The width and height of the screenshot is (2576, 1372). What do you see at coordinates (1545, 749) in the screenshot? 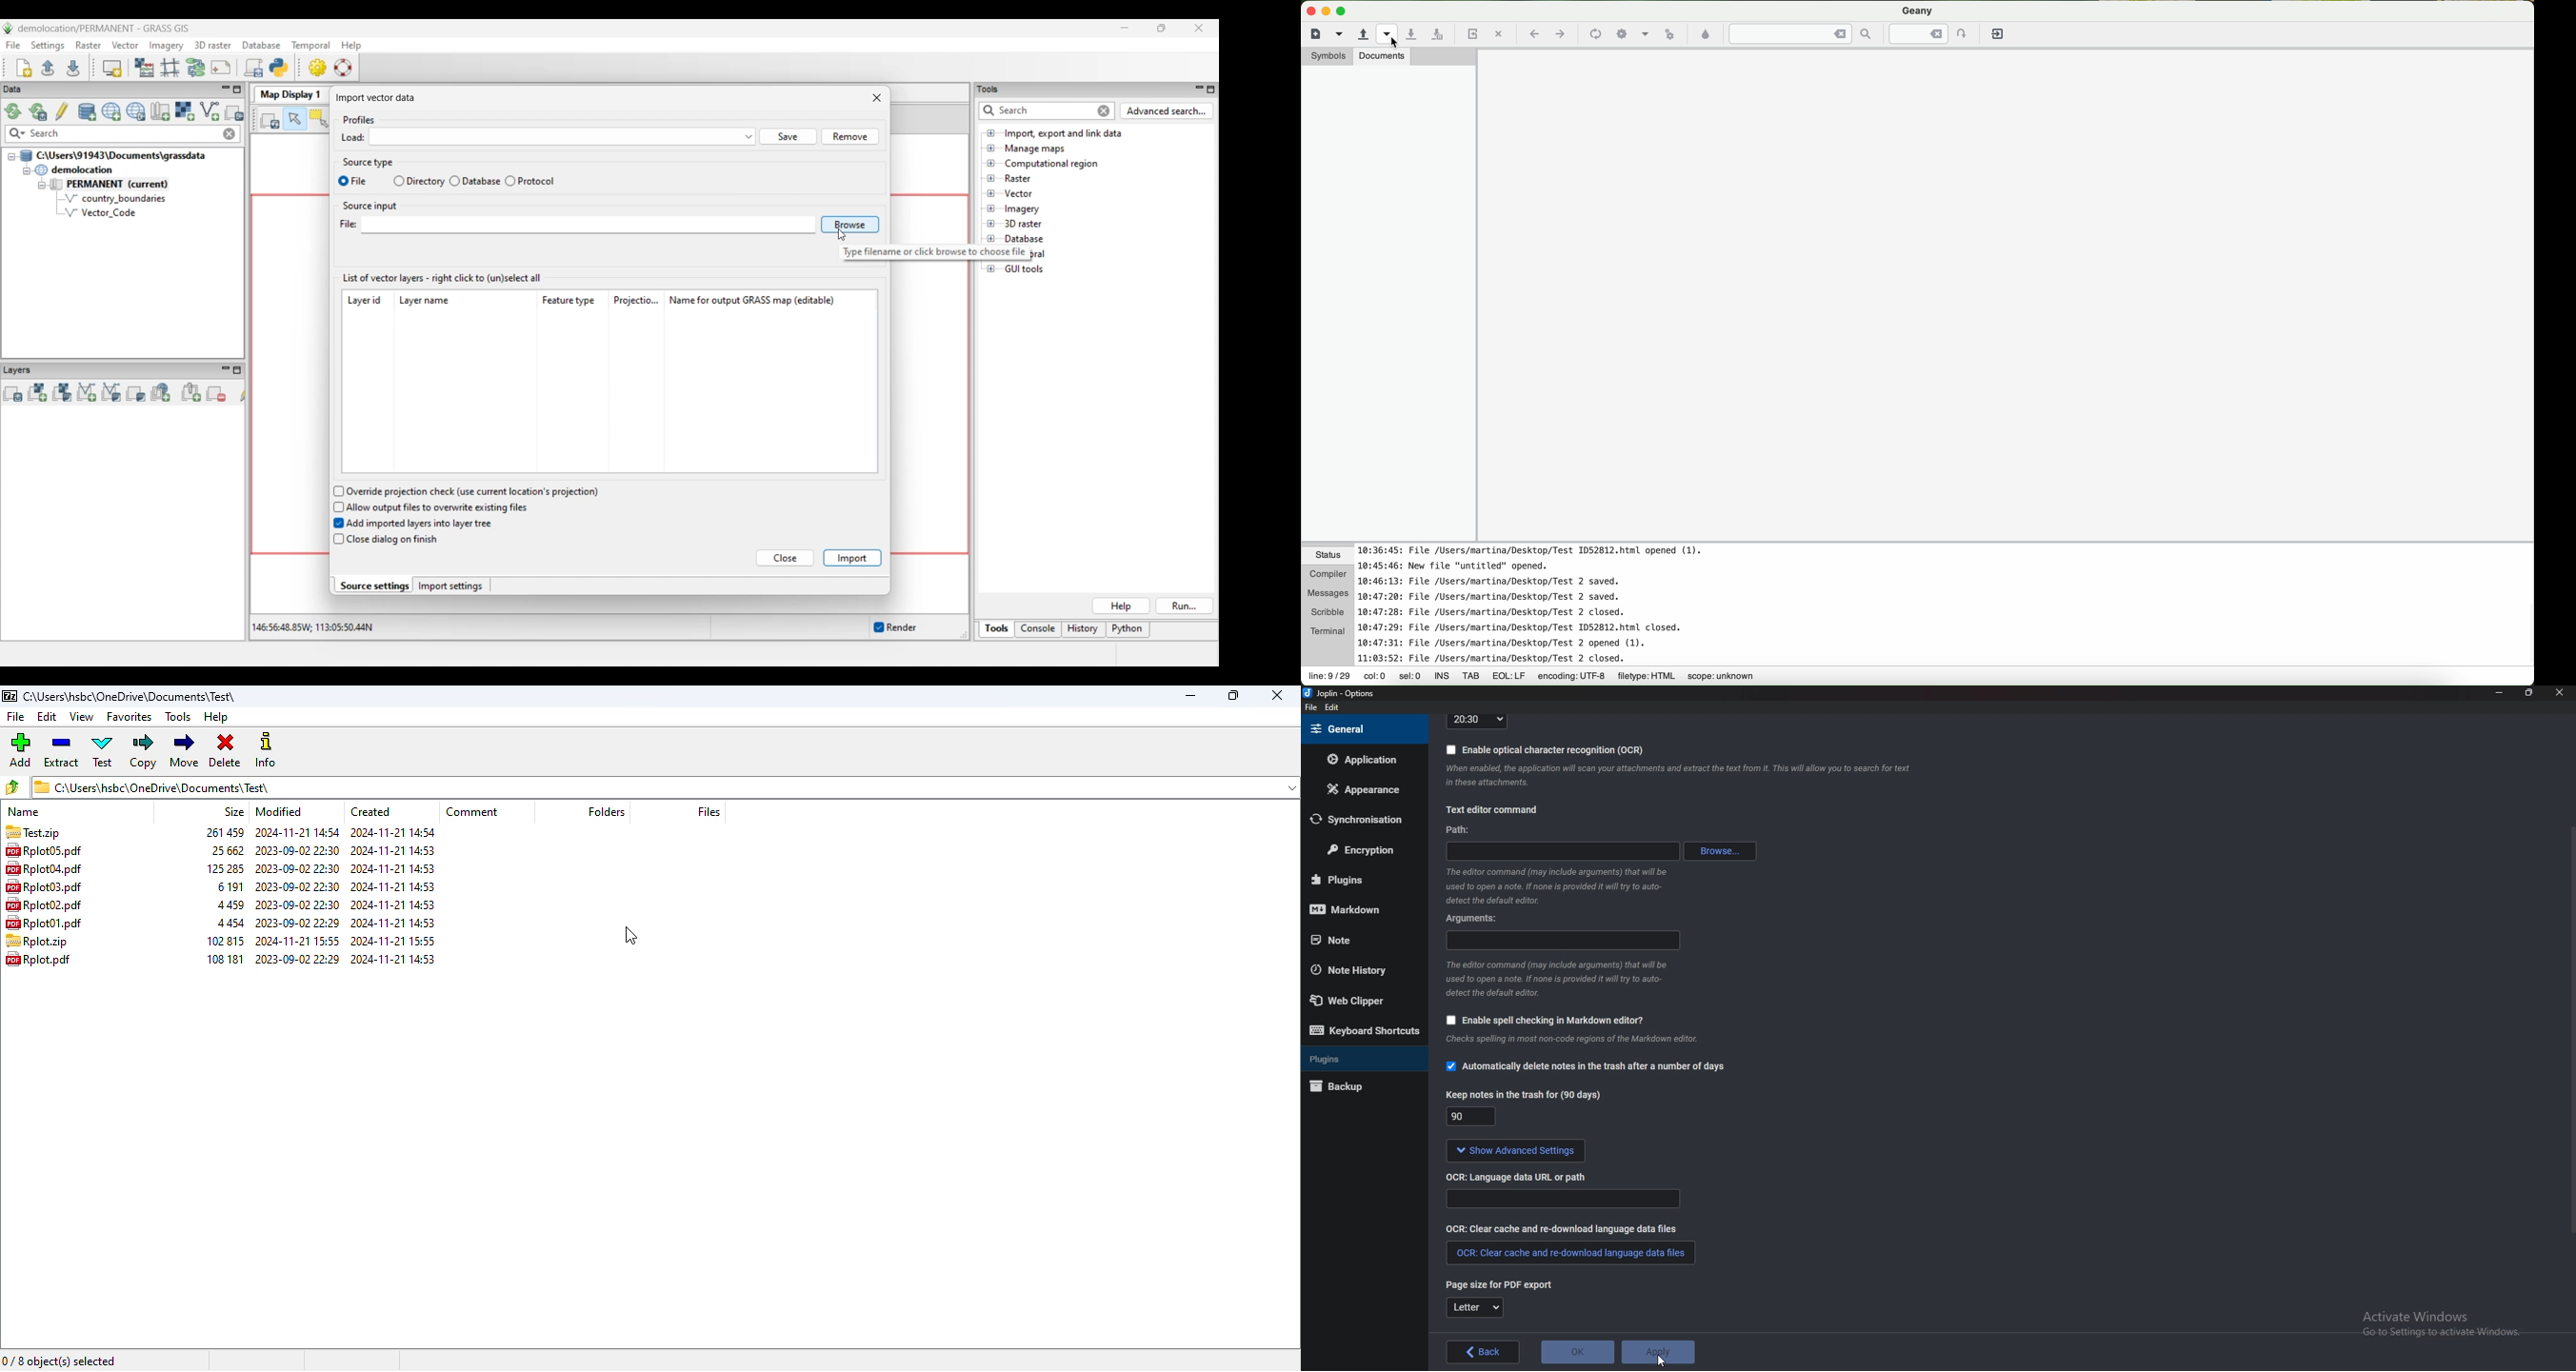
I see `Enable O C R` at bounding box center [1545, 749].